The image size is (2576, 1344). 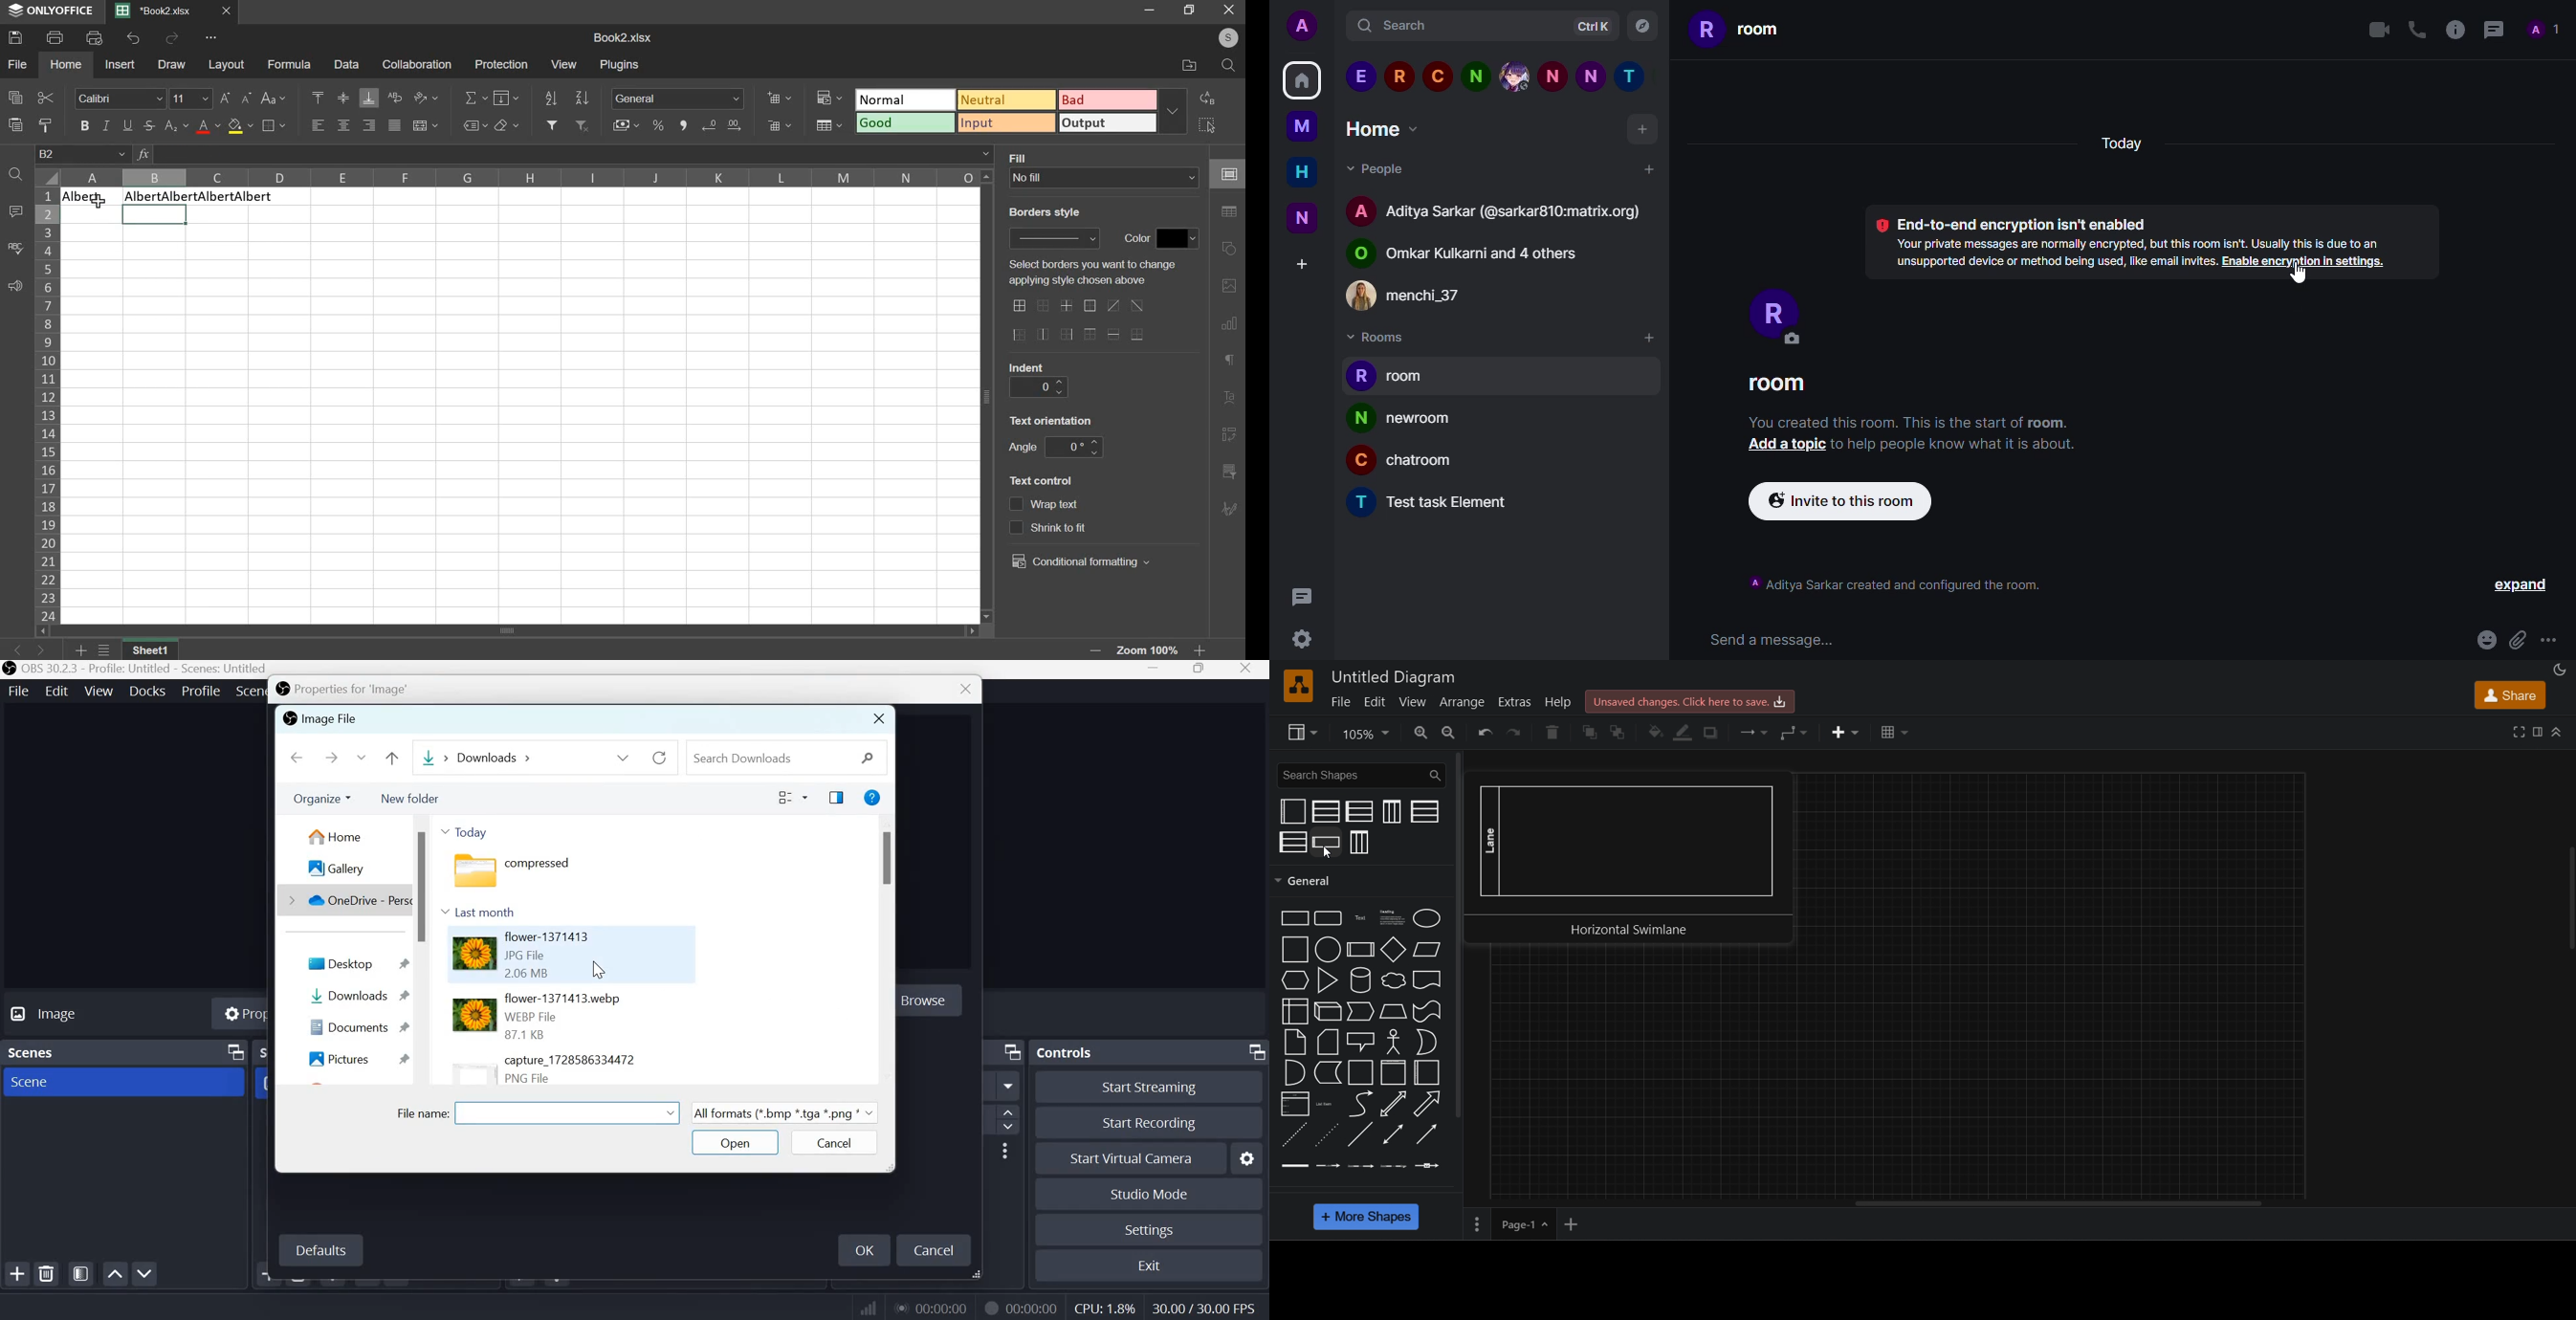 What do you see at coordinates (541, 1069) in the screenshot?
I see `capture_1728586334472 PNG file` at bounding box center [541, 1069].